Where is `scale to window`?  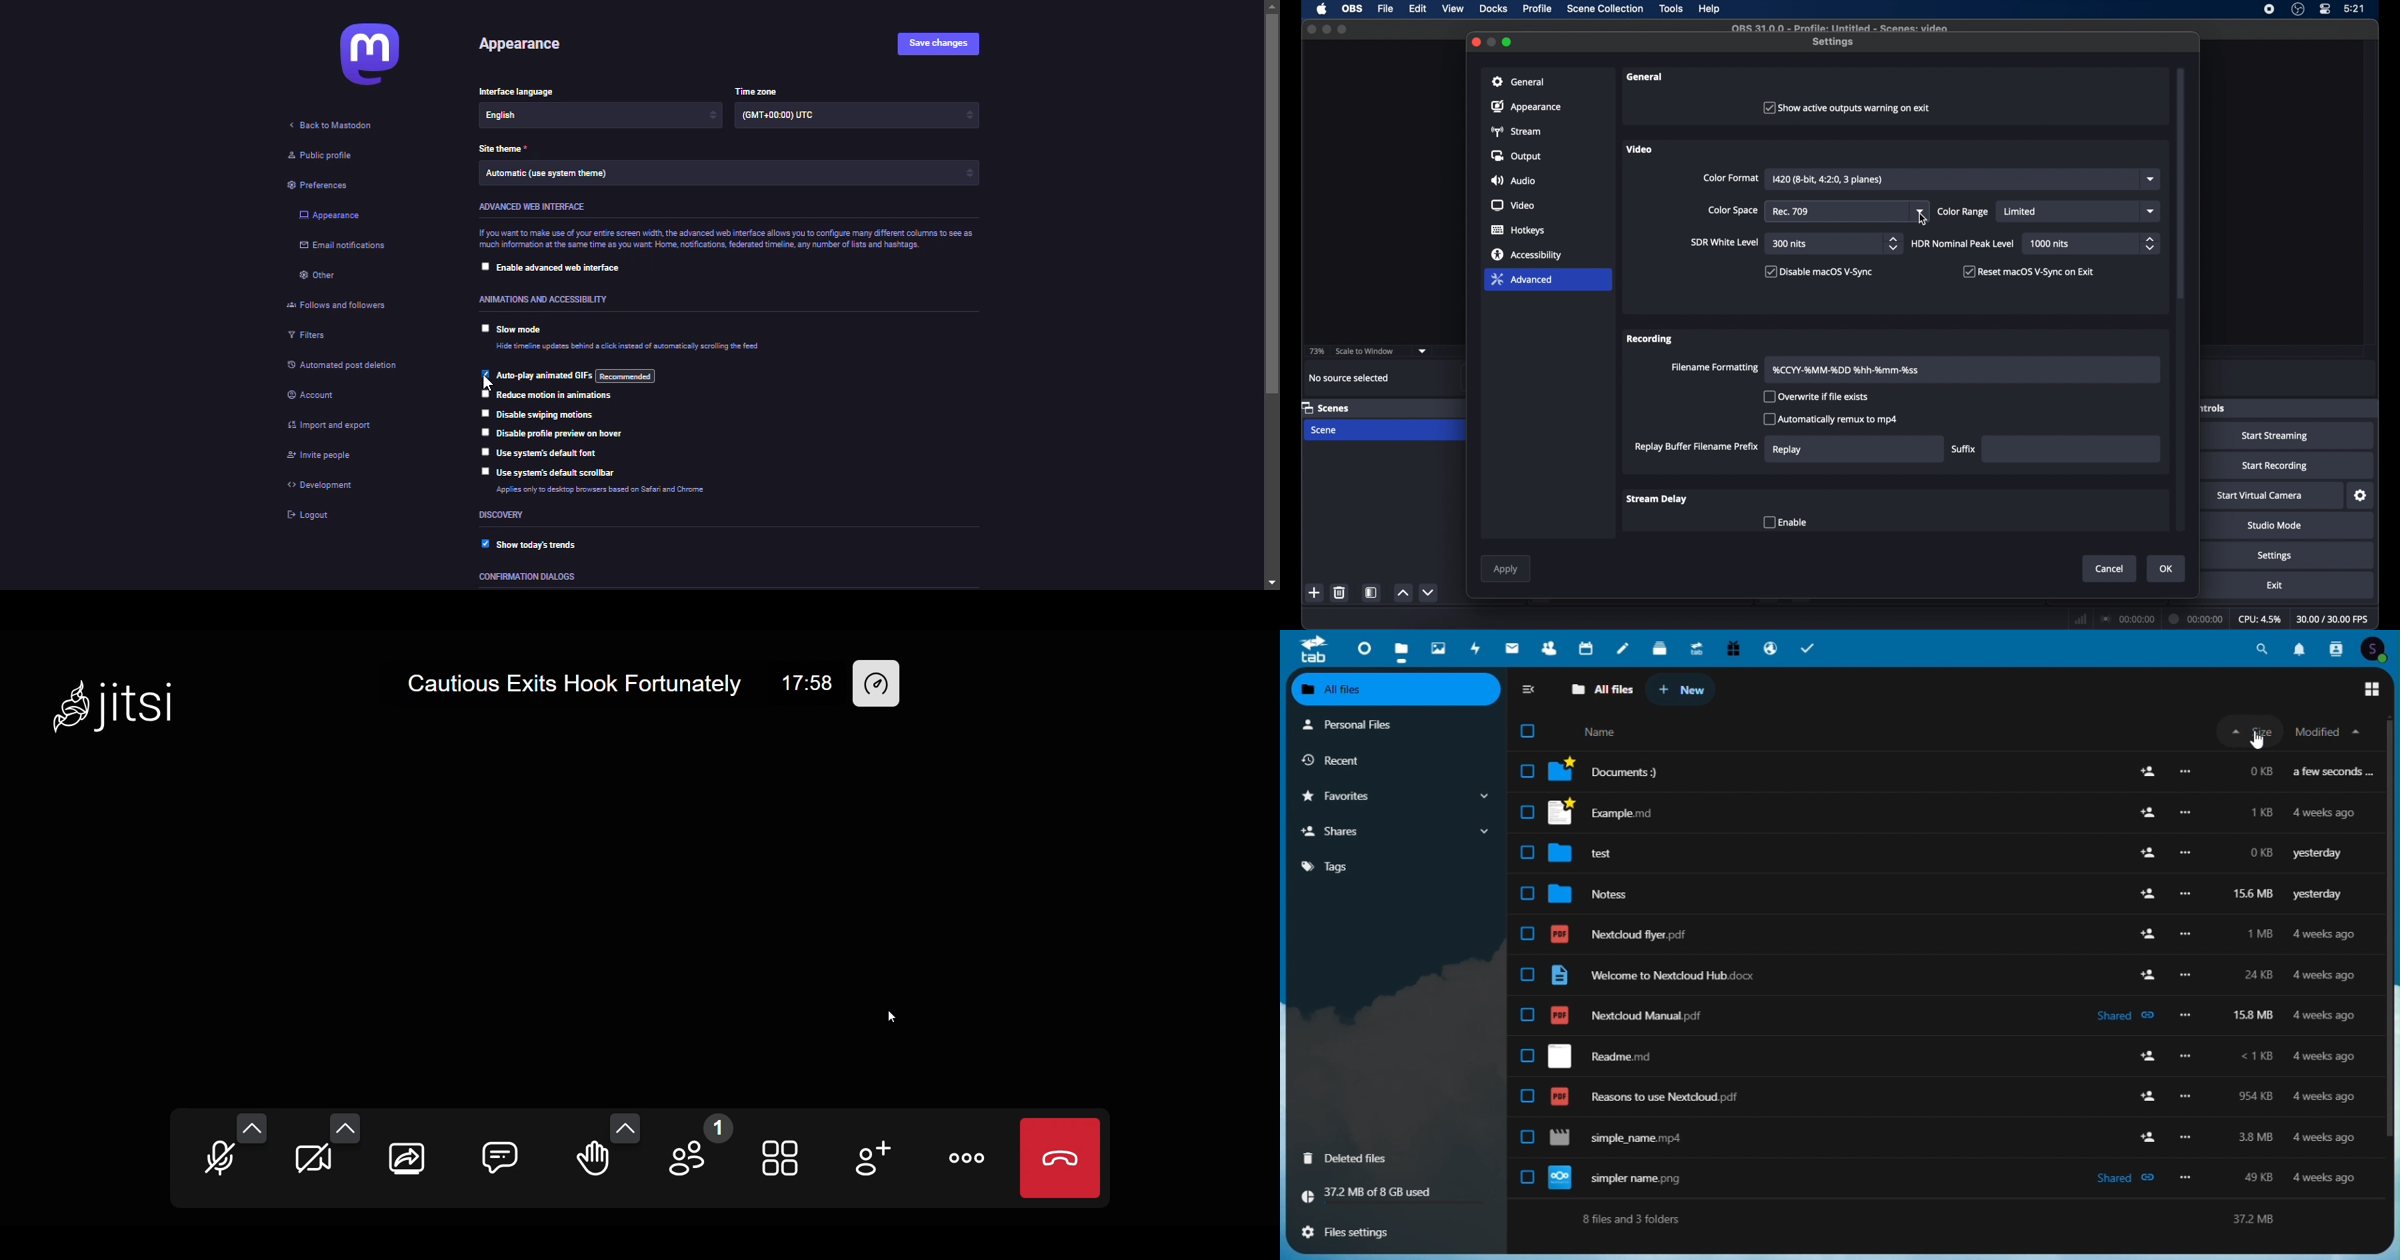
scale to window is located at coordinates (1365, 351).